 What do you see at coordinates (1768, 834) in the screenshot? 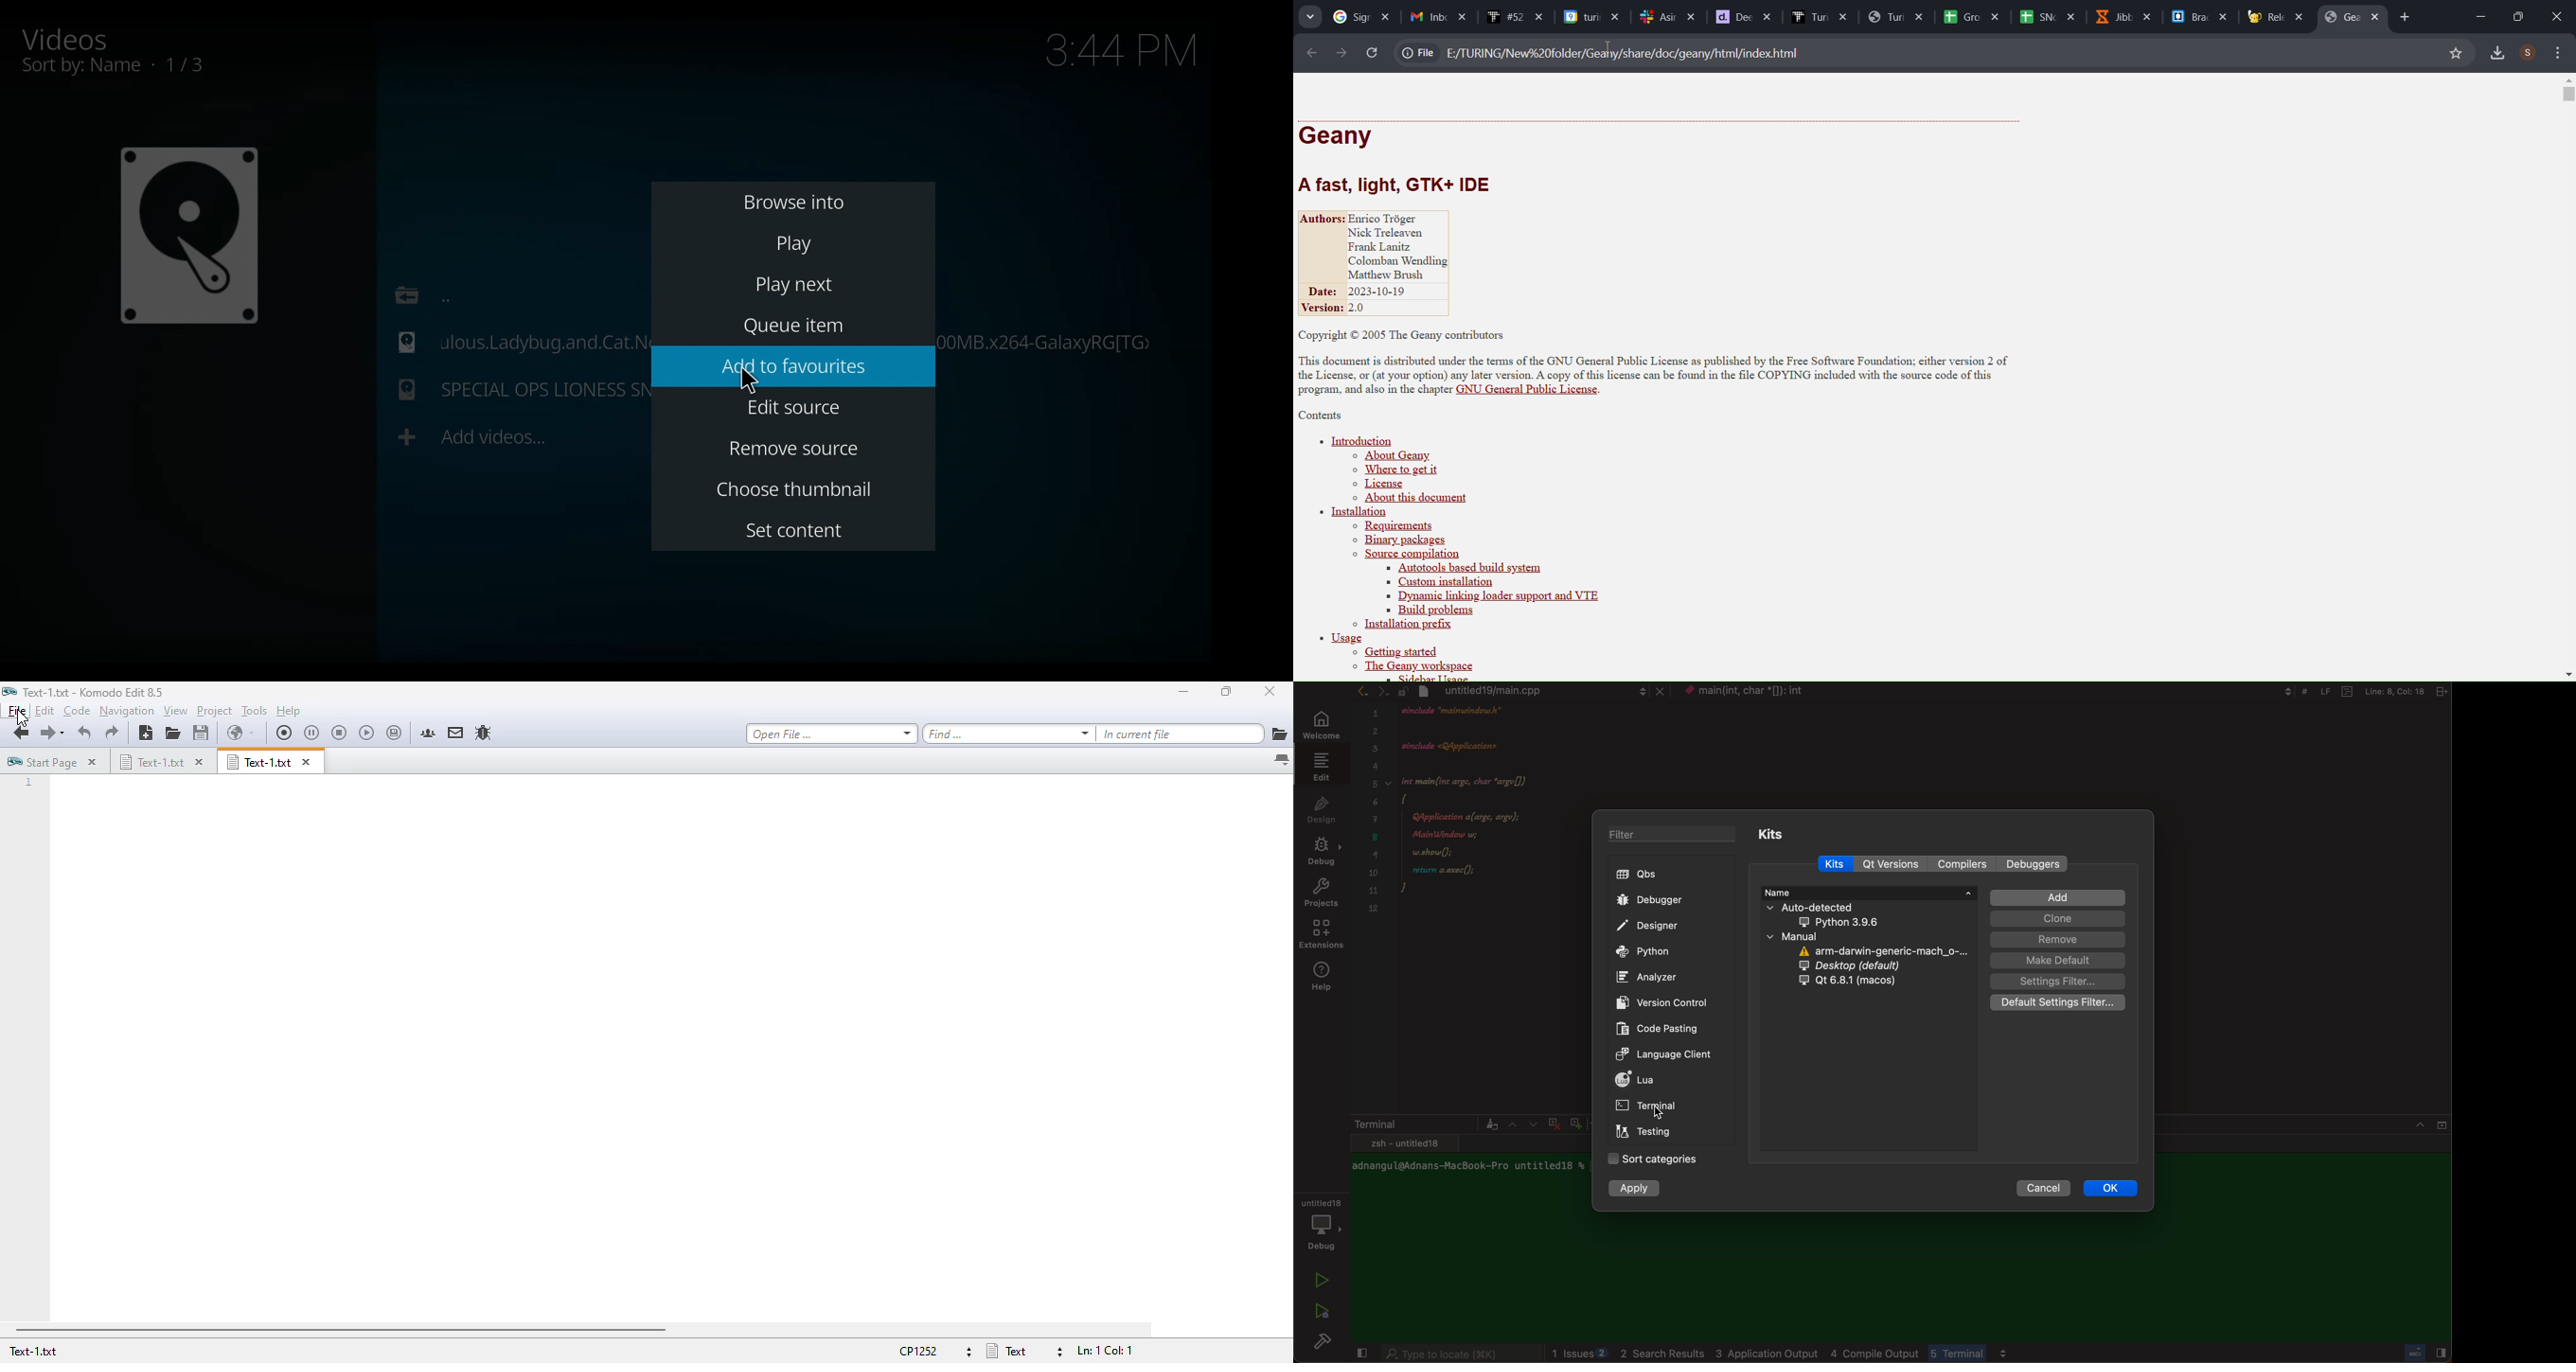
I see `kits` at bounding box center [1768, 834].